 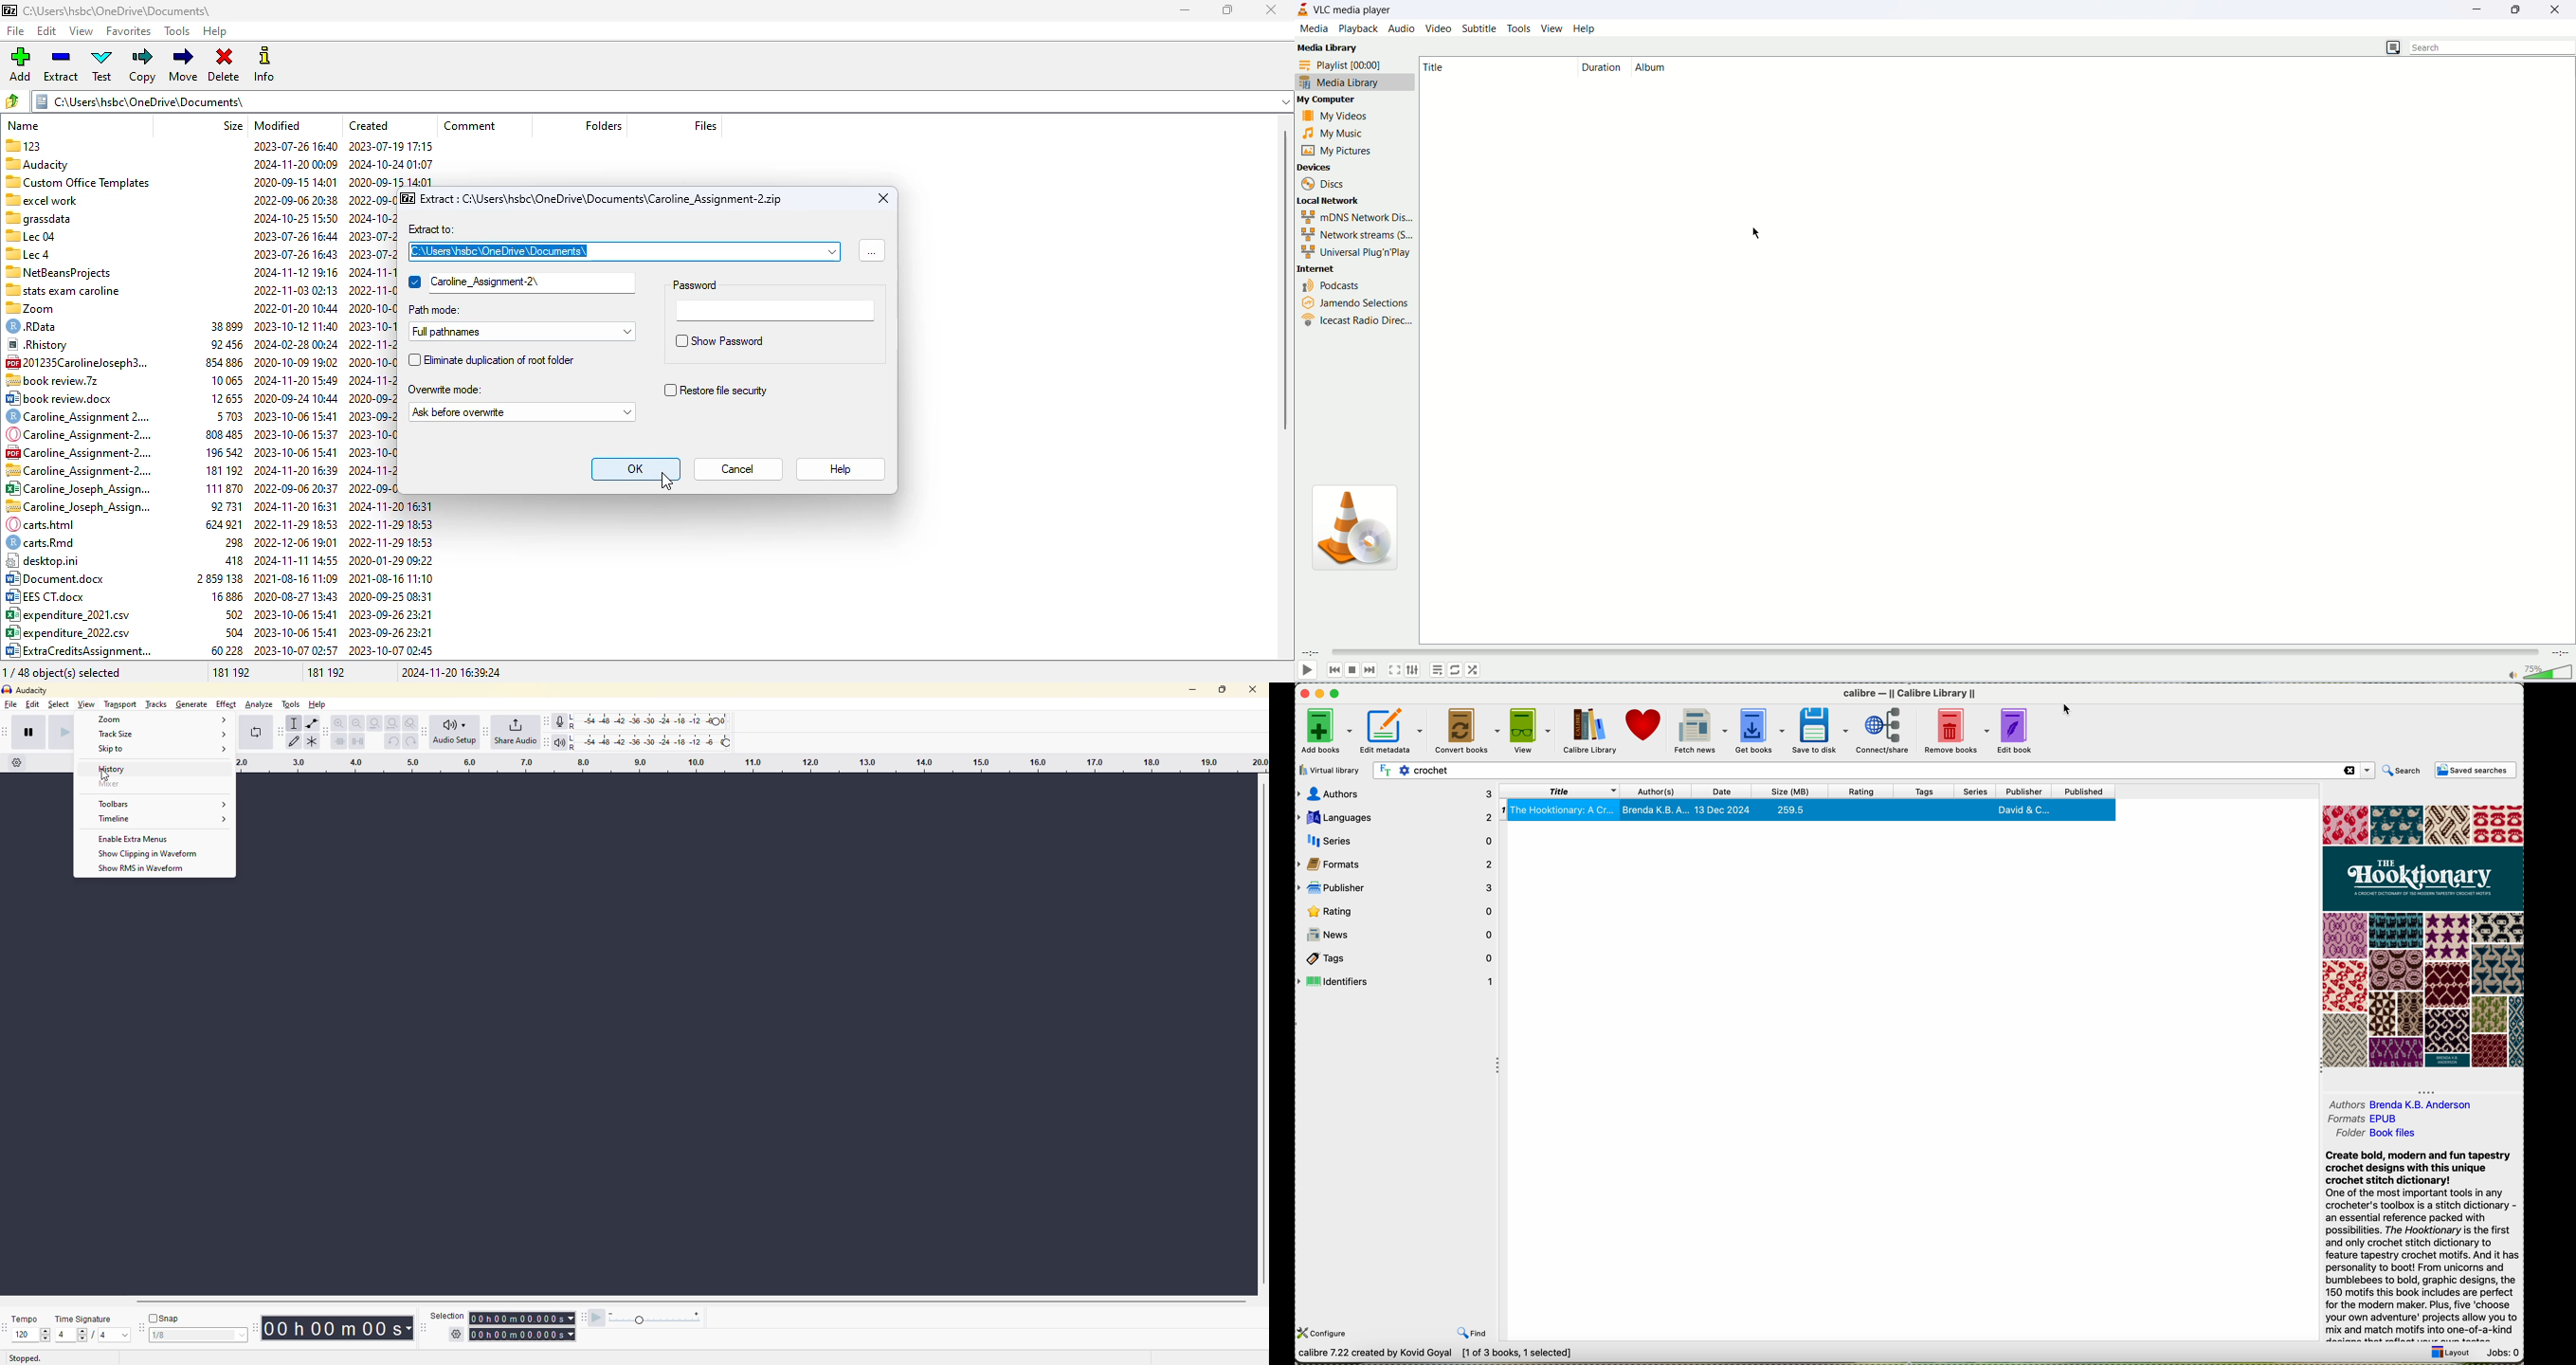 I want to click on undo, so click(x=391, y=742).